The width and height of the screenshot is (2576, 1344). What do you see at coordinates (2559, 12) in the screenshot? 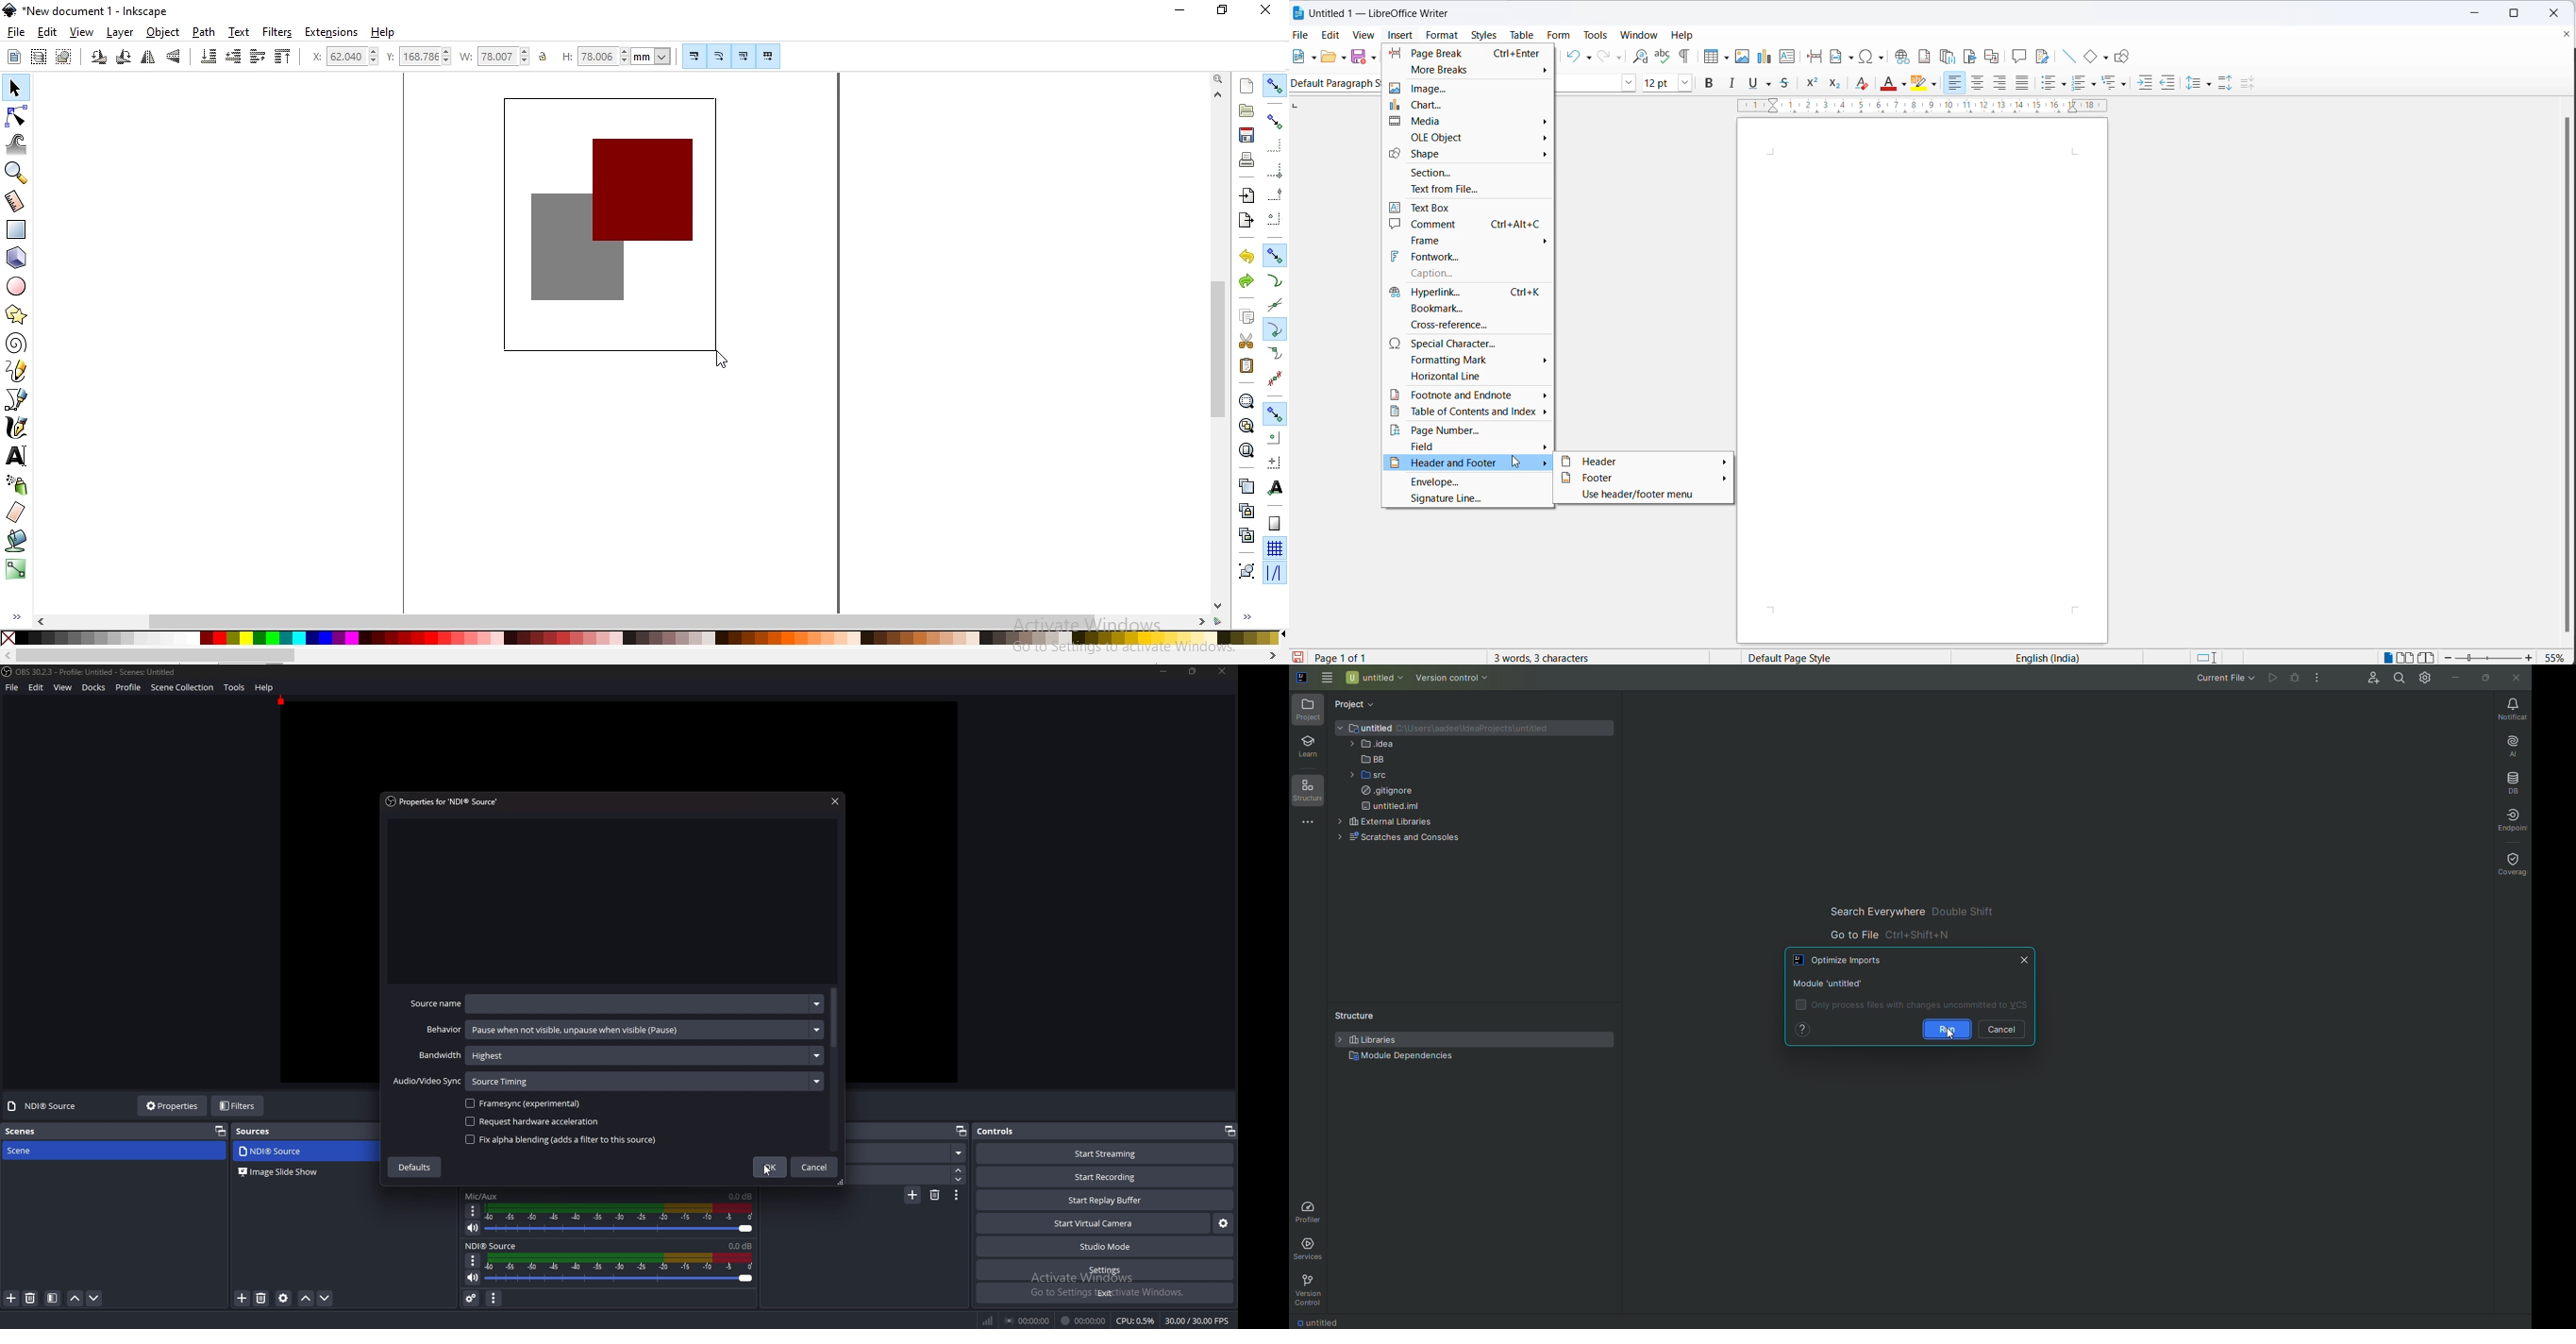
I see `close` at bounding box center [2559, 12].